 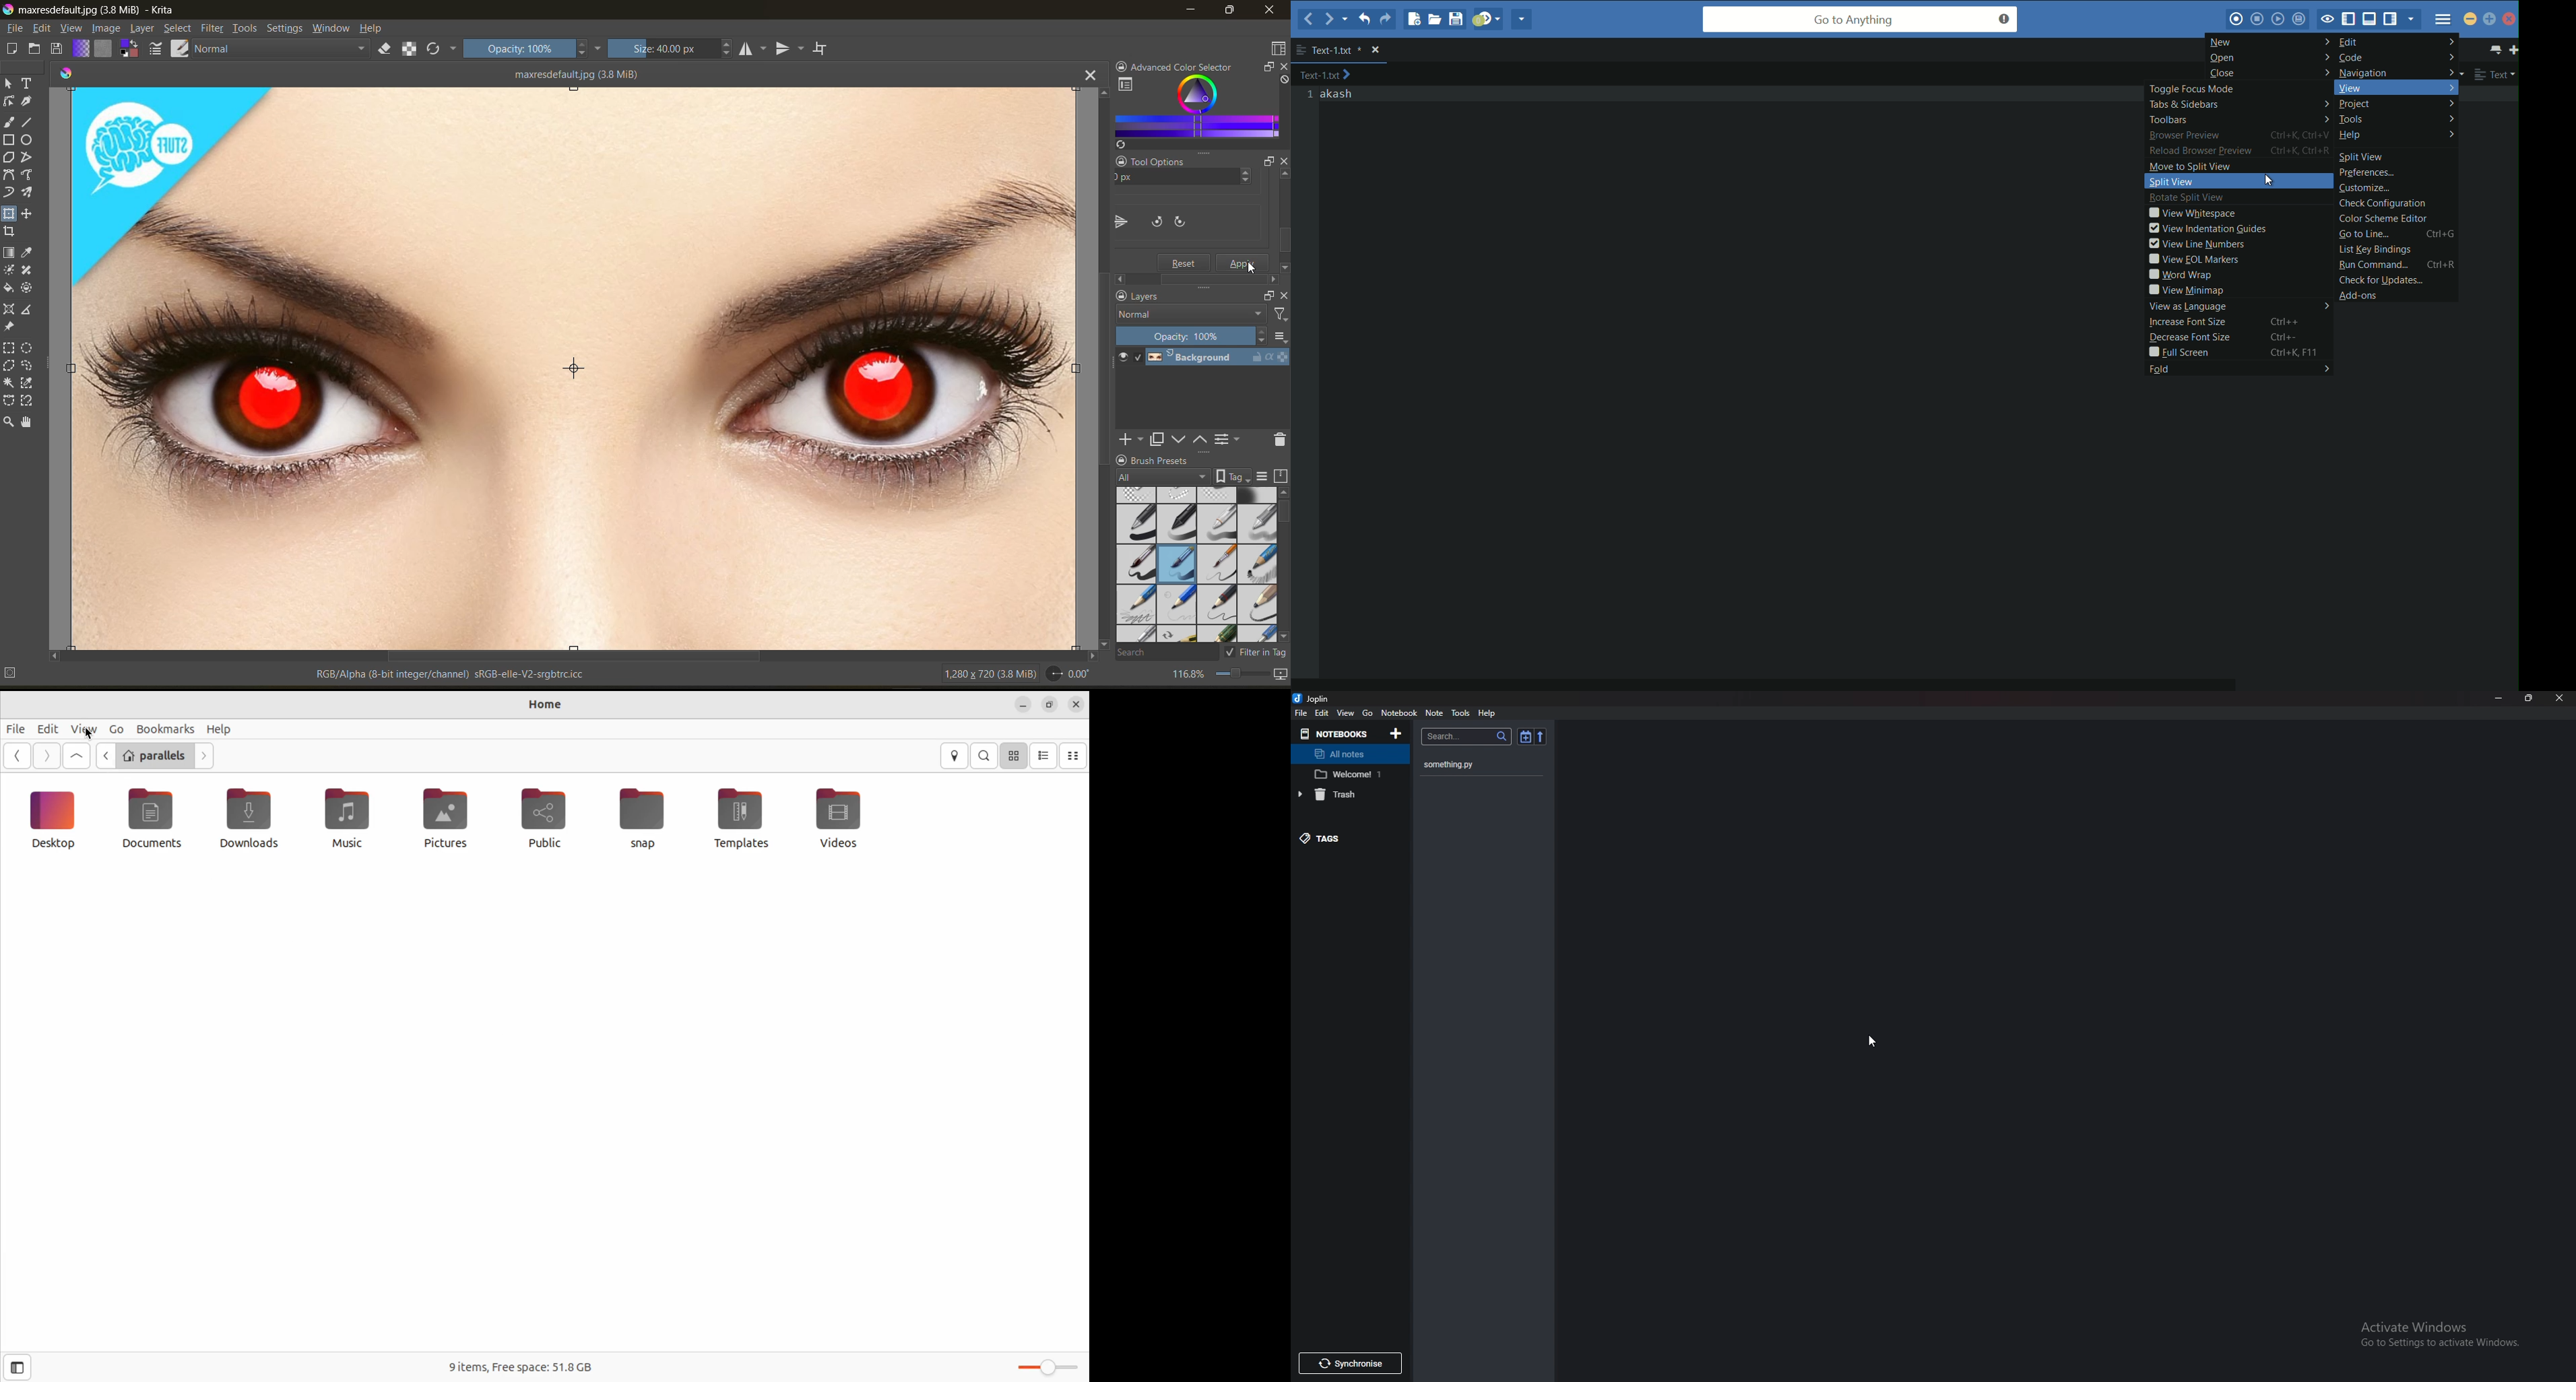 I want to click on help, so click(x=1488, y=714).